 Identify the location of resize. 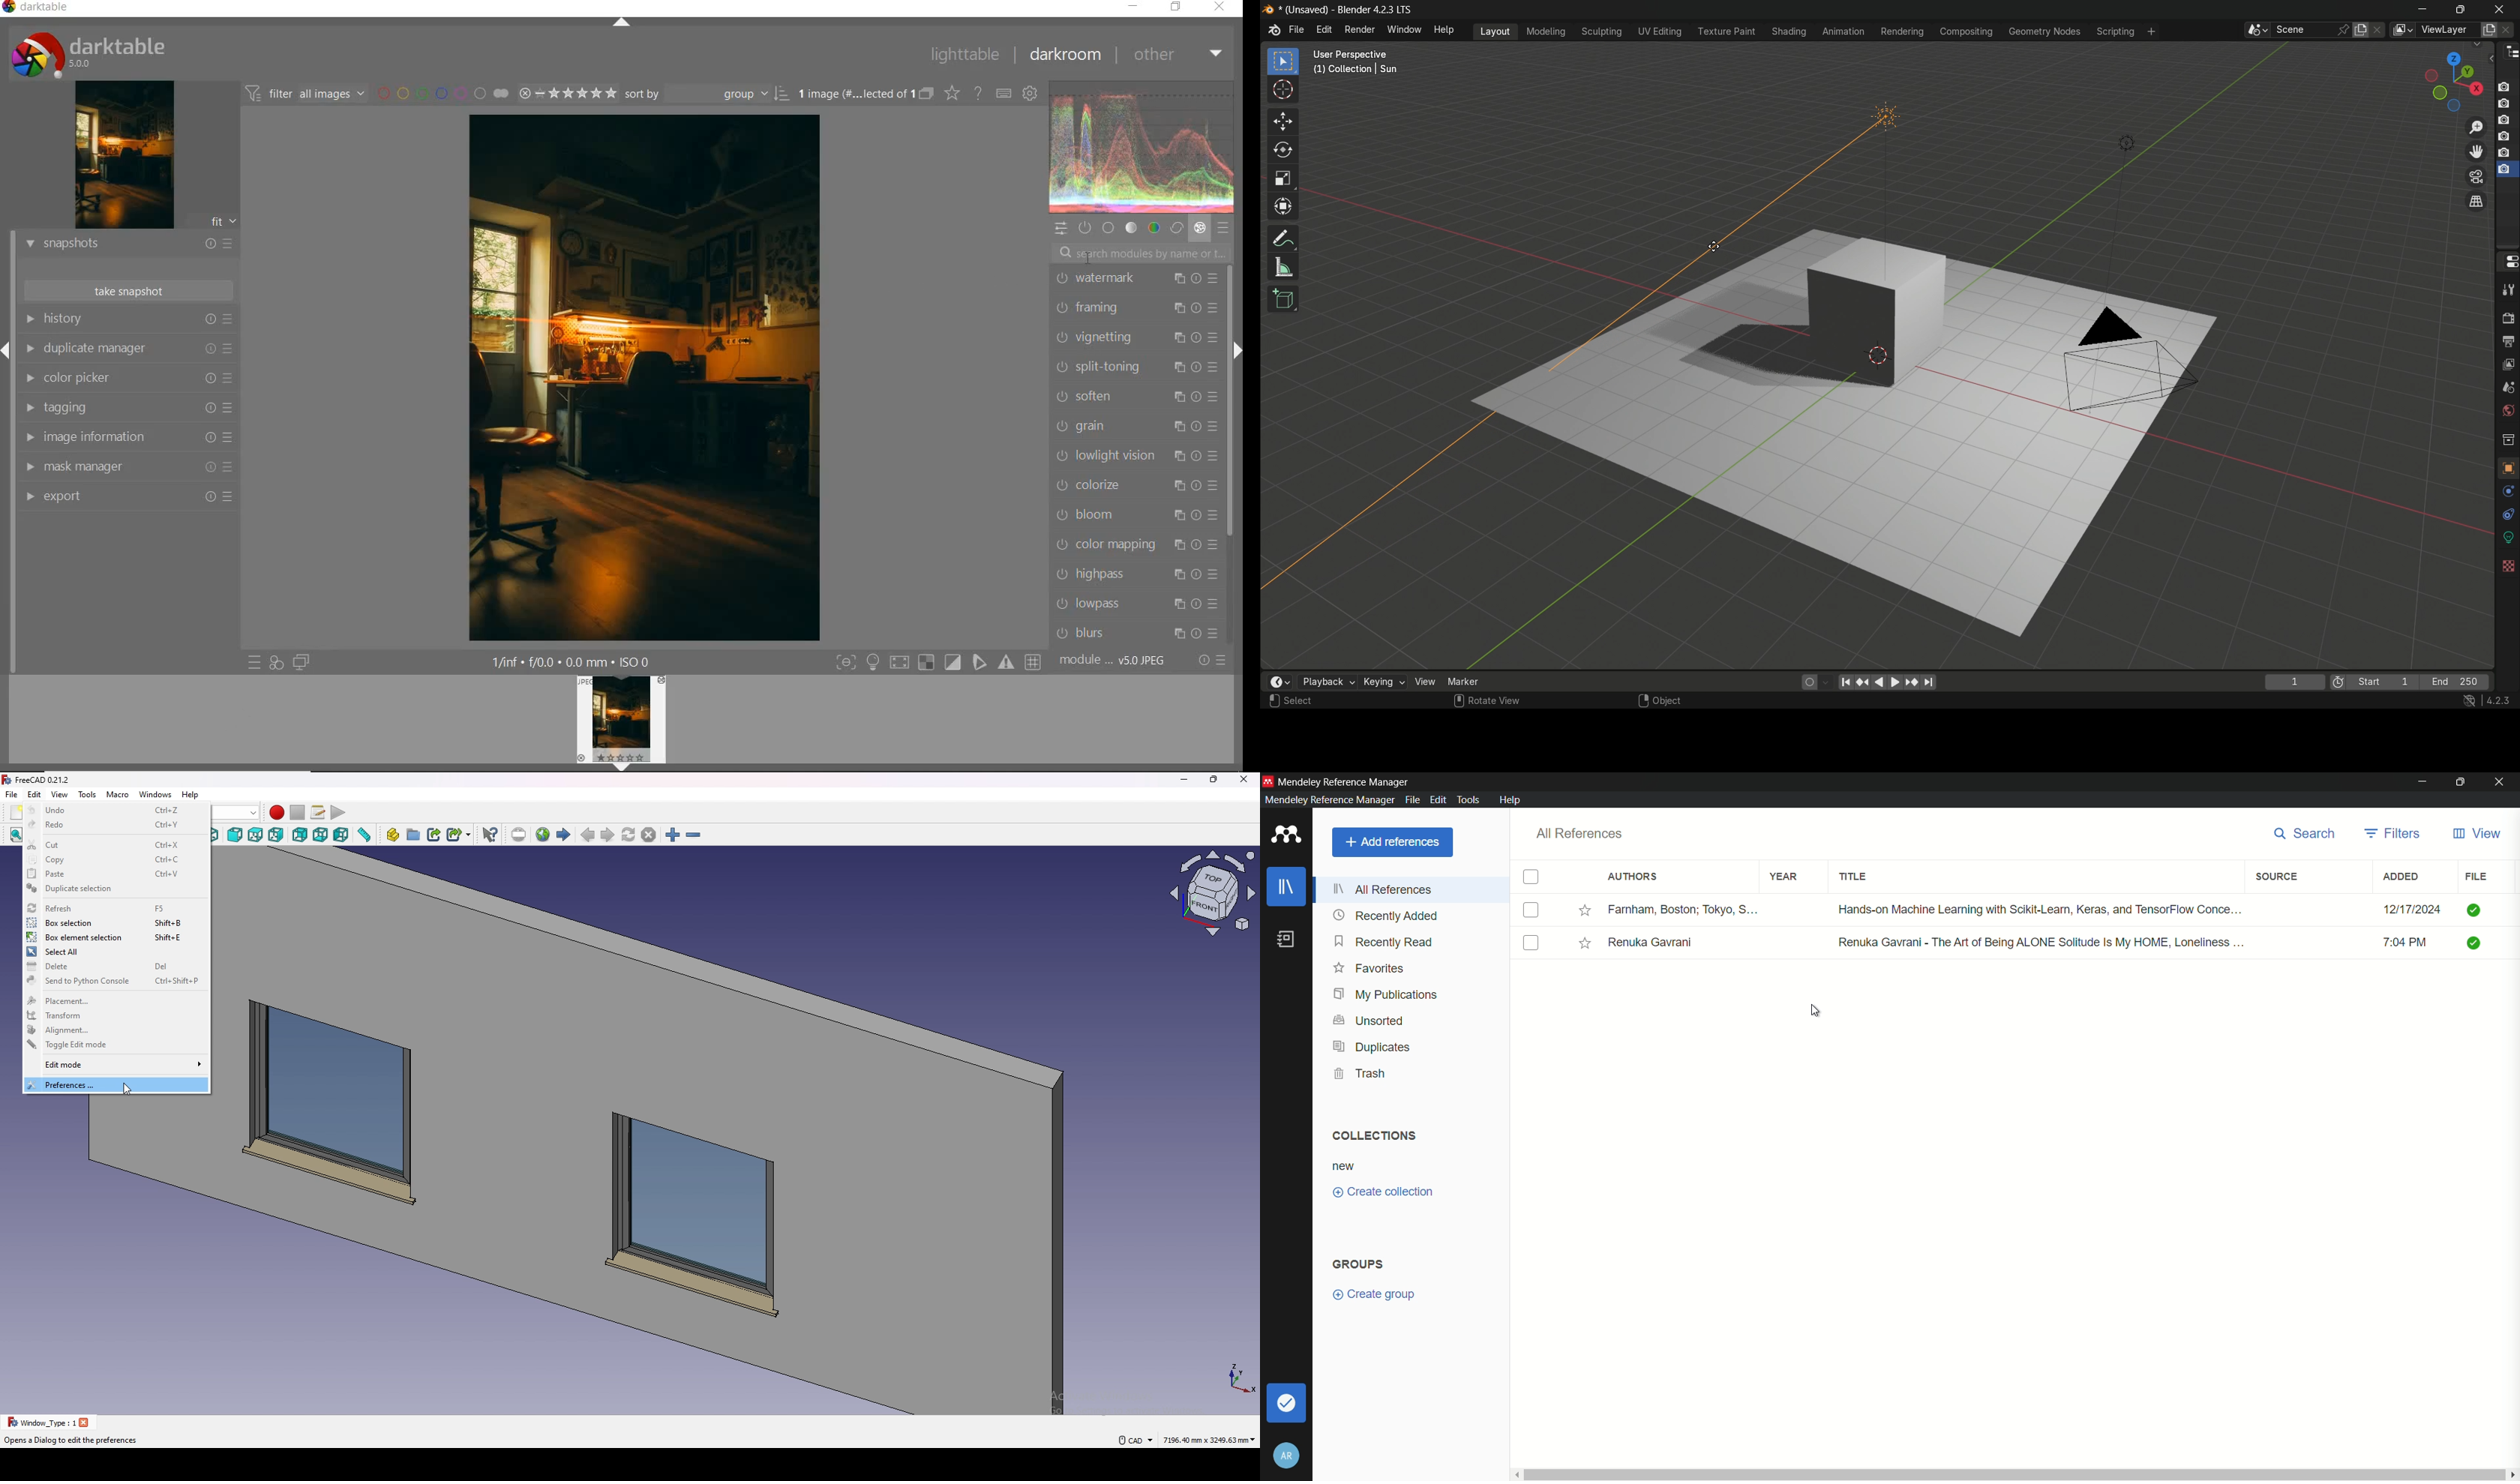
(1214, 780).